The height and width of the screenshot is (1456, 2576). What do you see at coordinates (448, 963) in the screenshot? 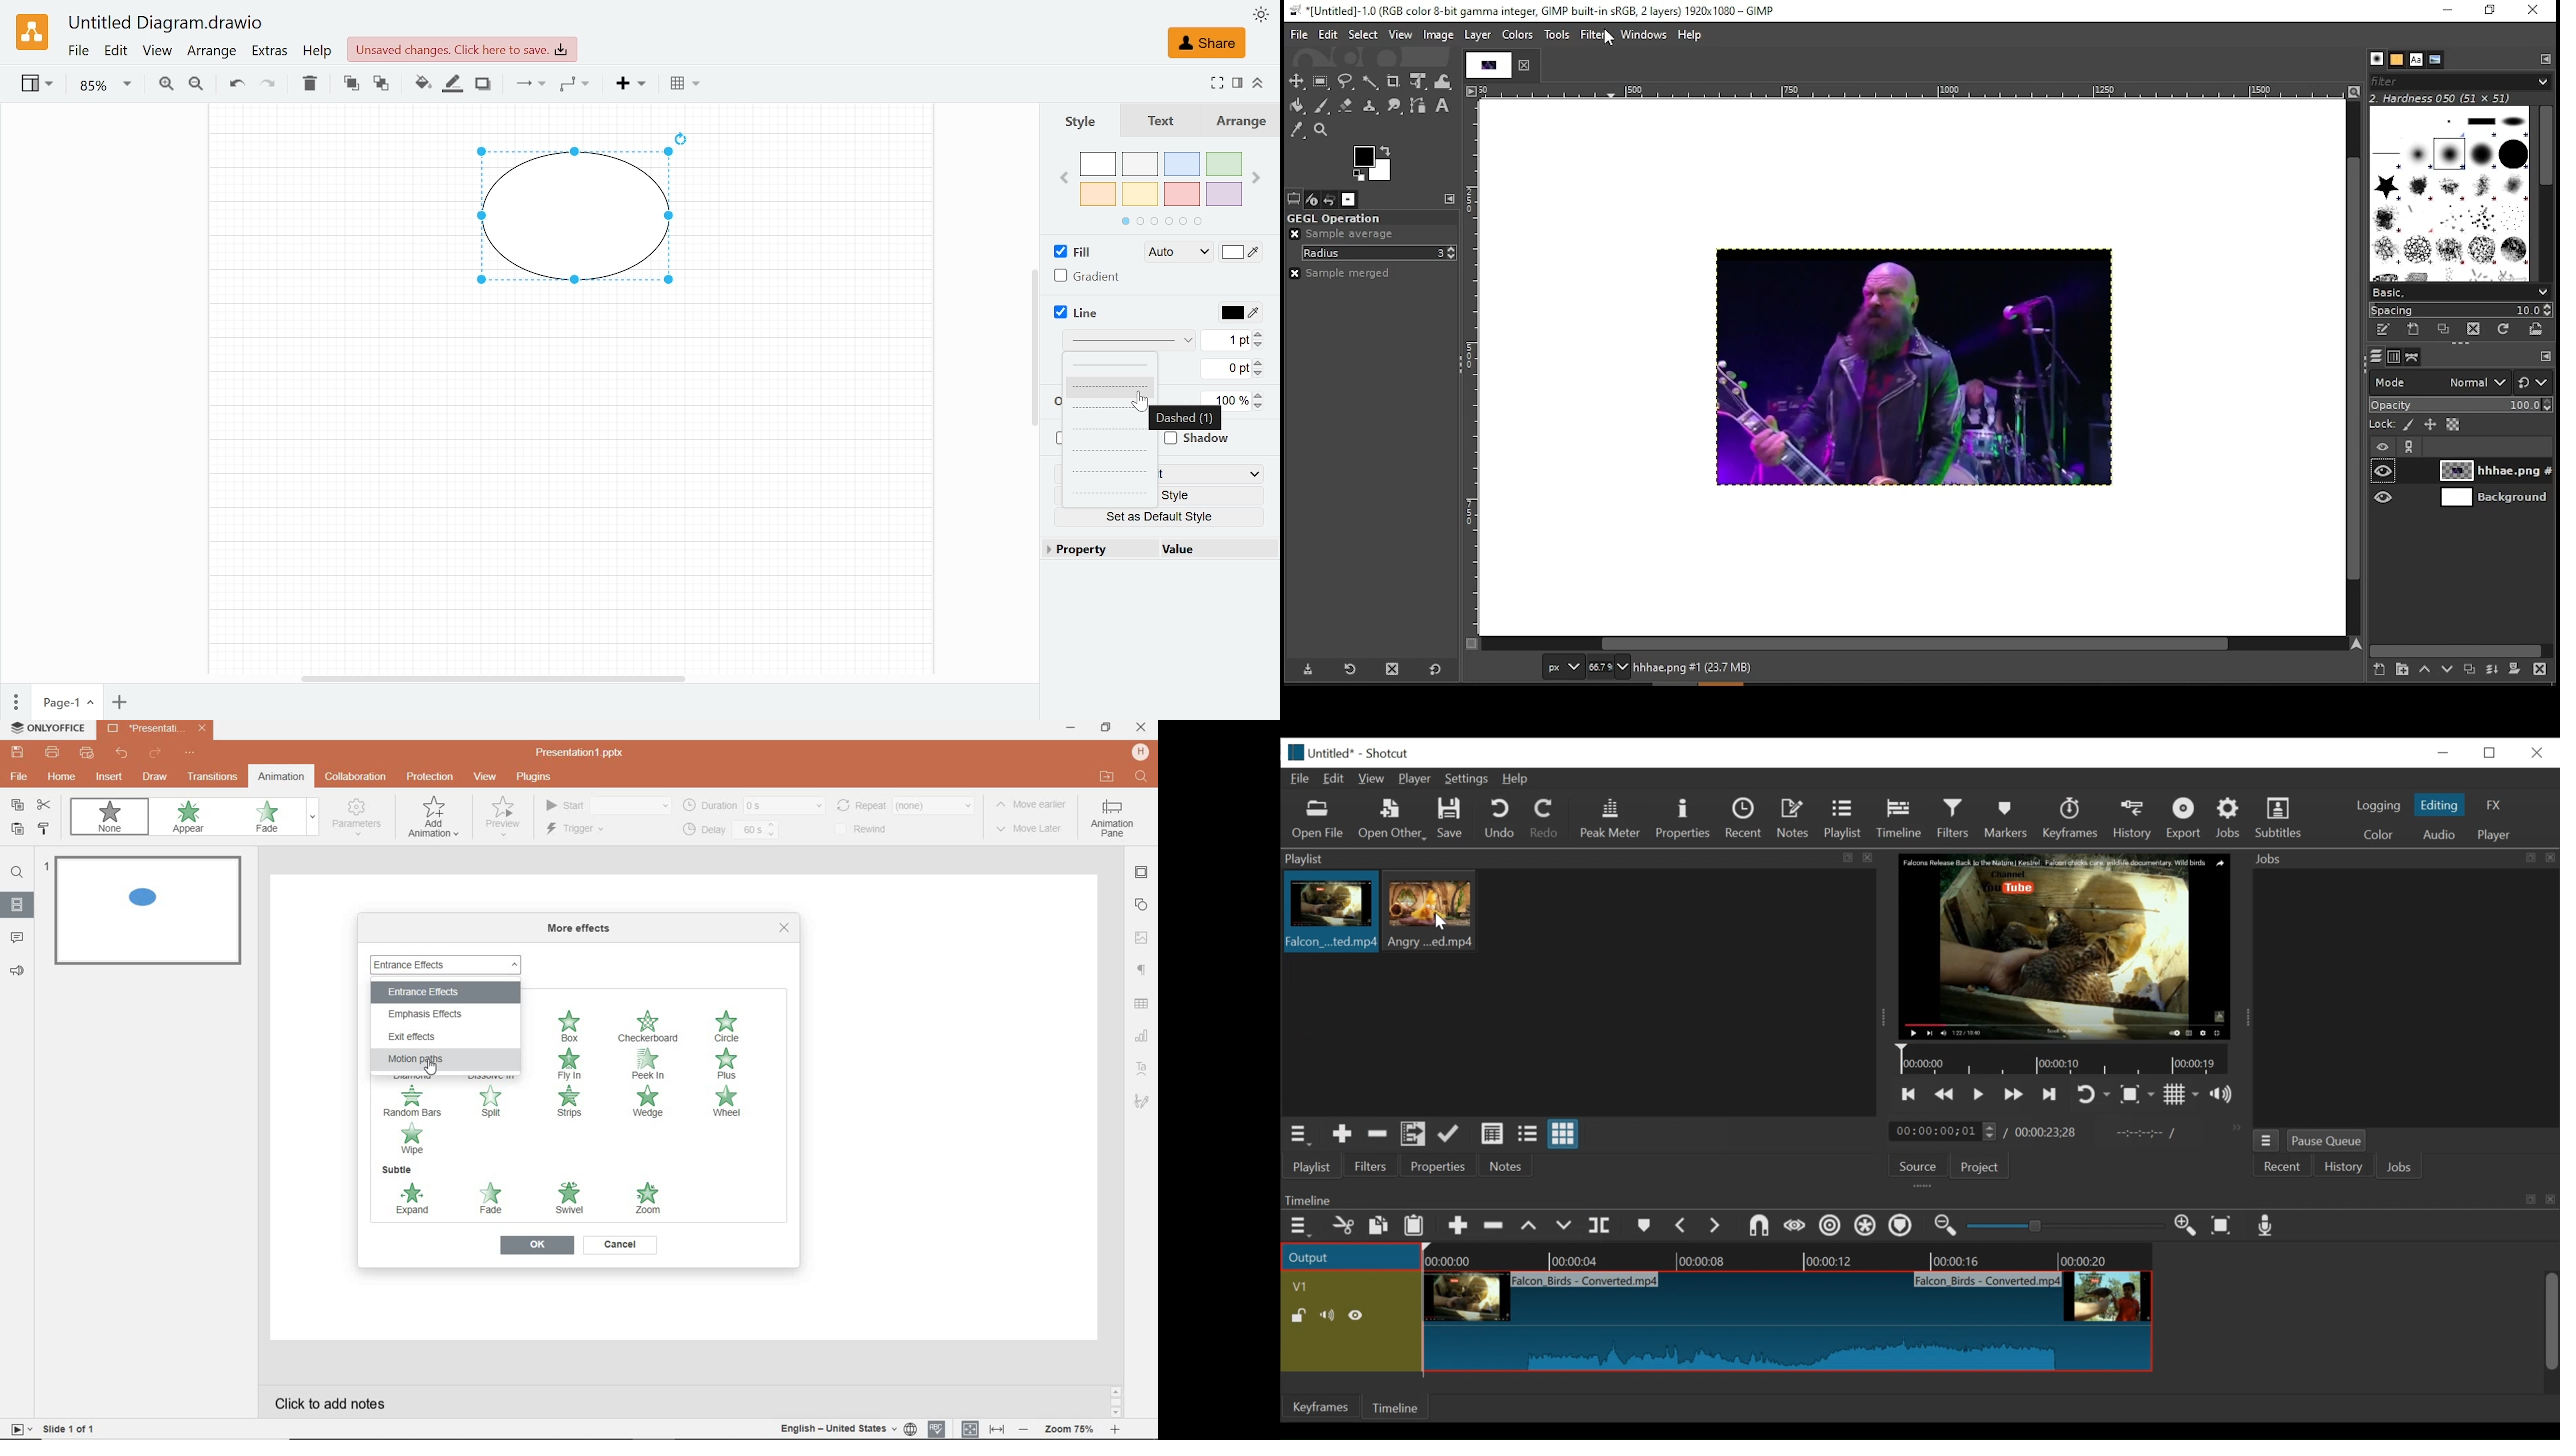
I see `ENTRANCE EFFECT` at bounding box center [448, 963].